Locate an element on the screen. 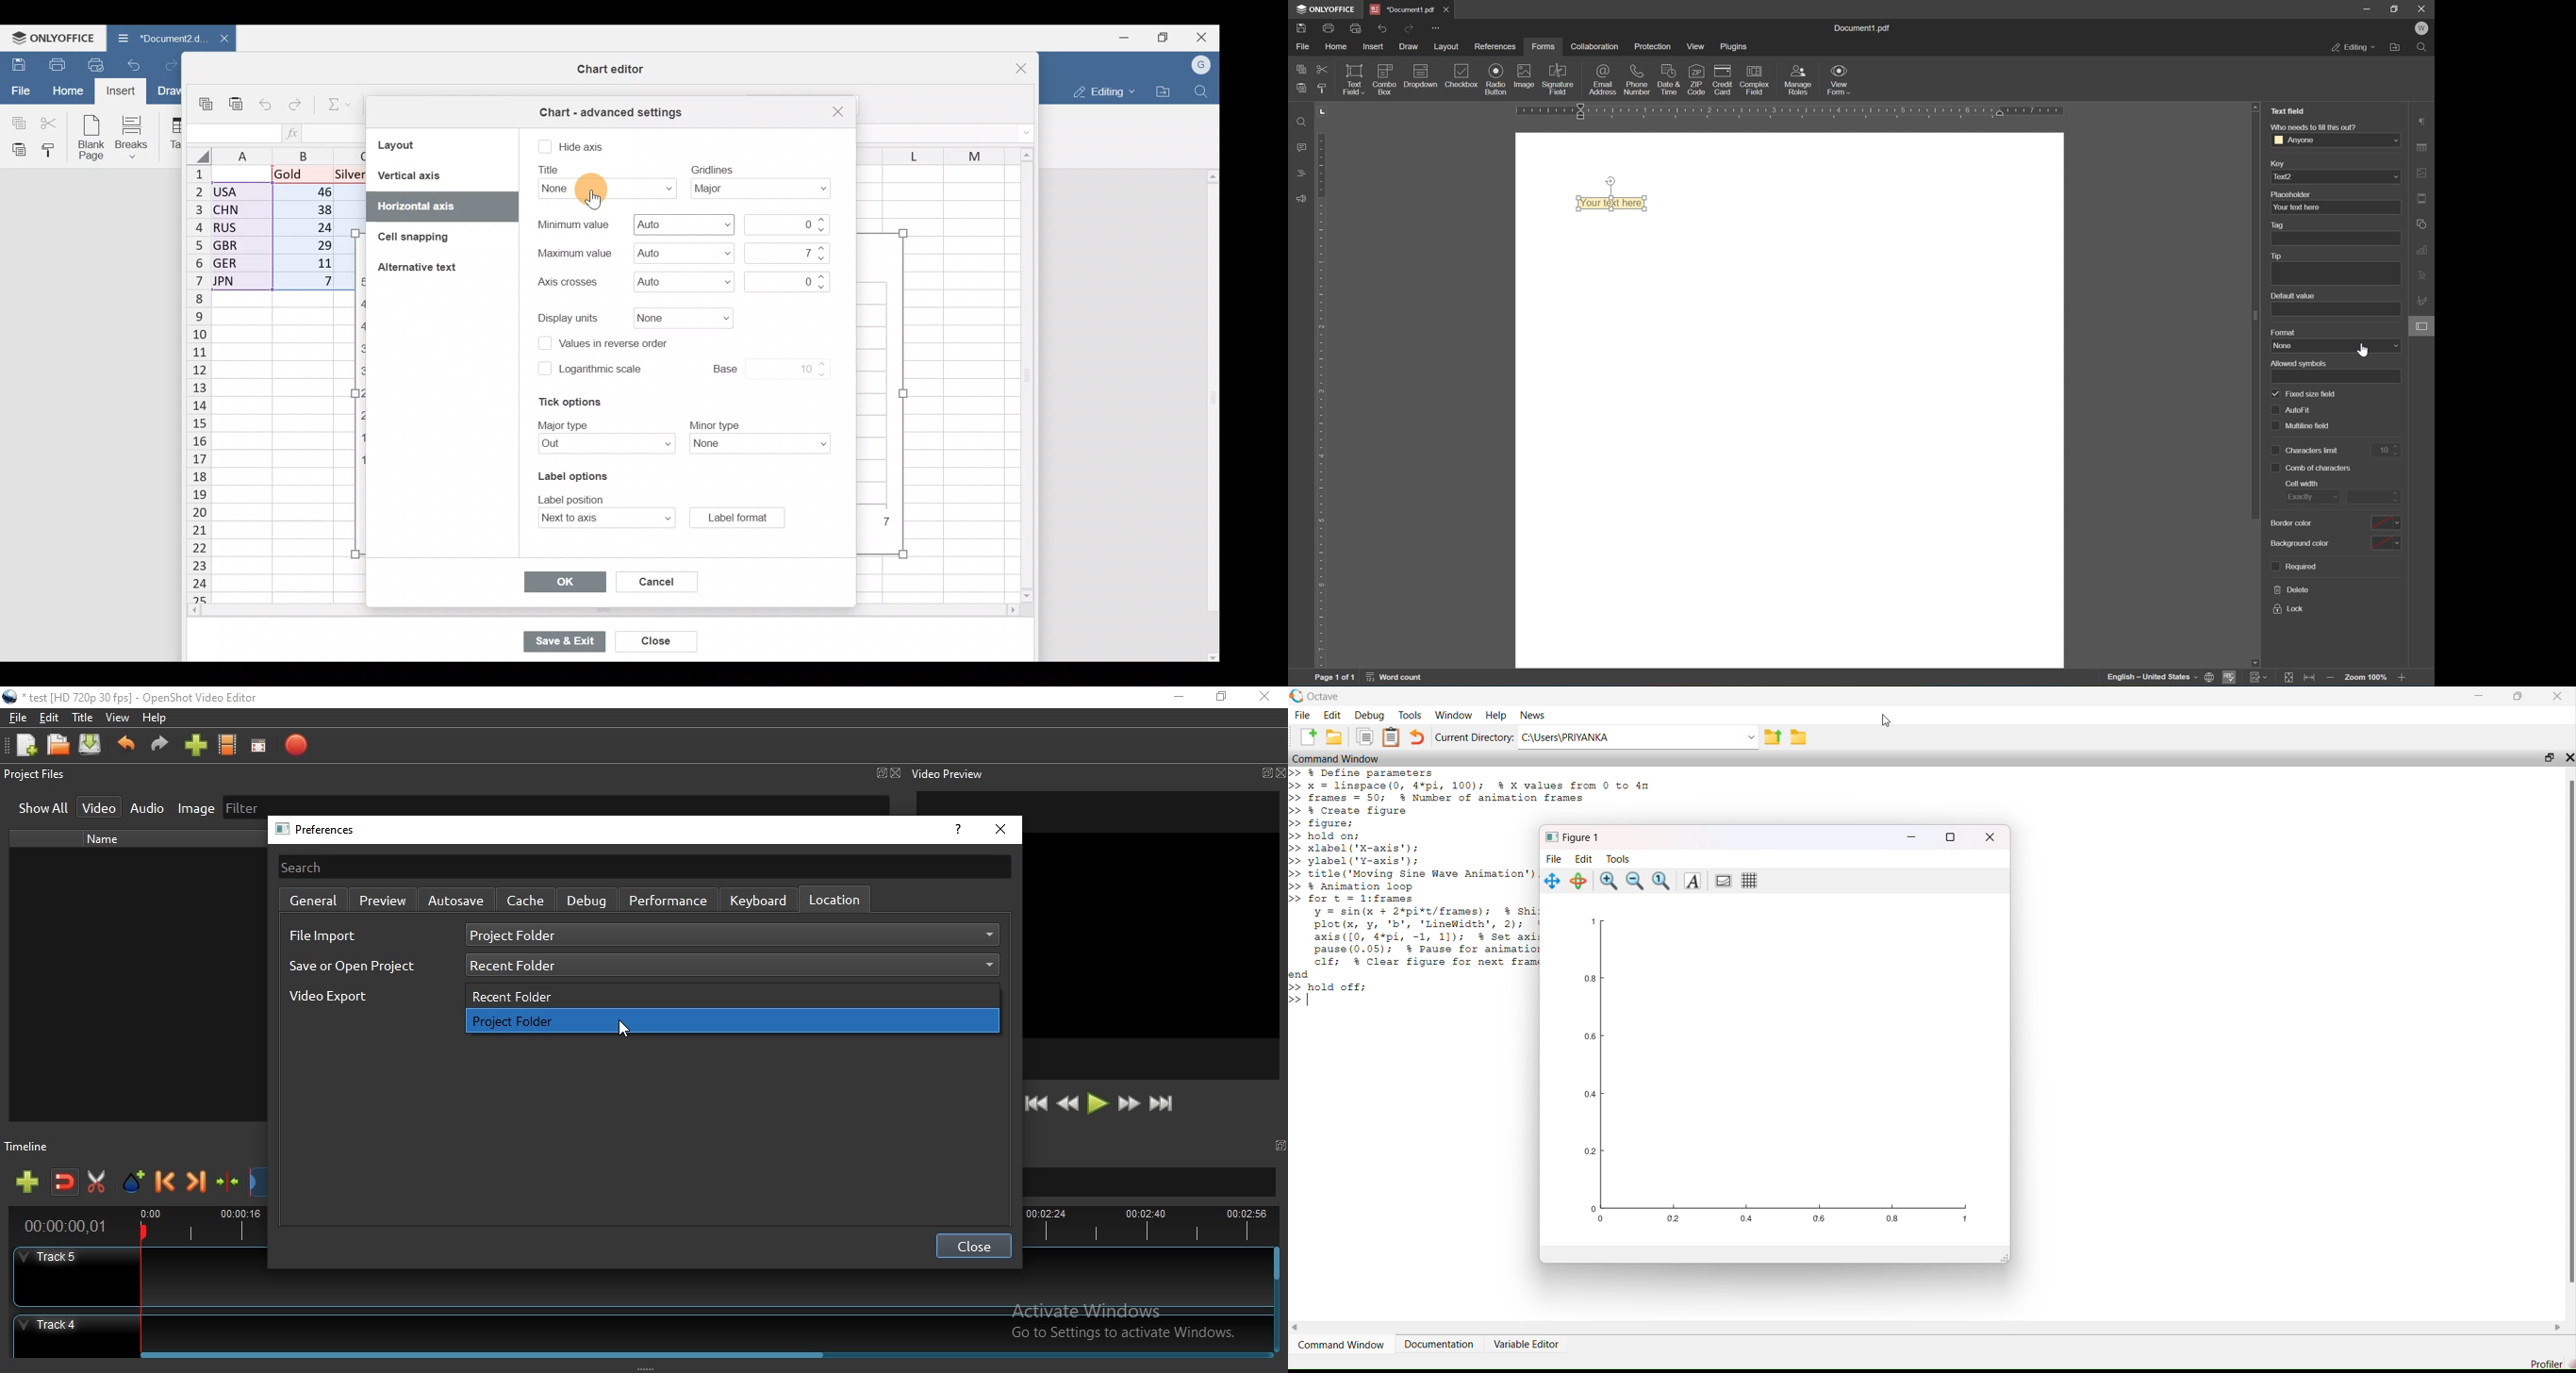 This screenshot has width=2576, height=1400. tag is located at coordinates (2281, 224).